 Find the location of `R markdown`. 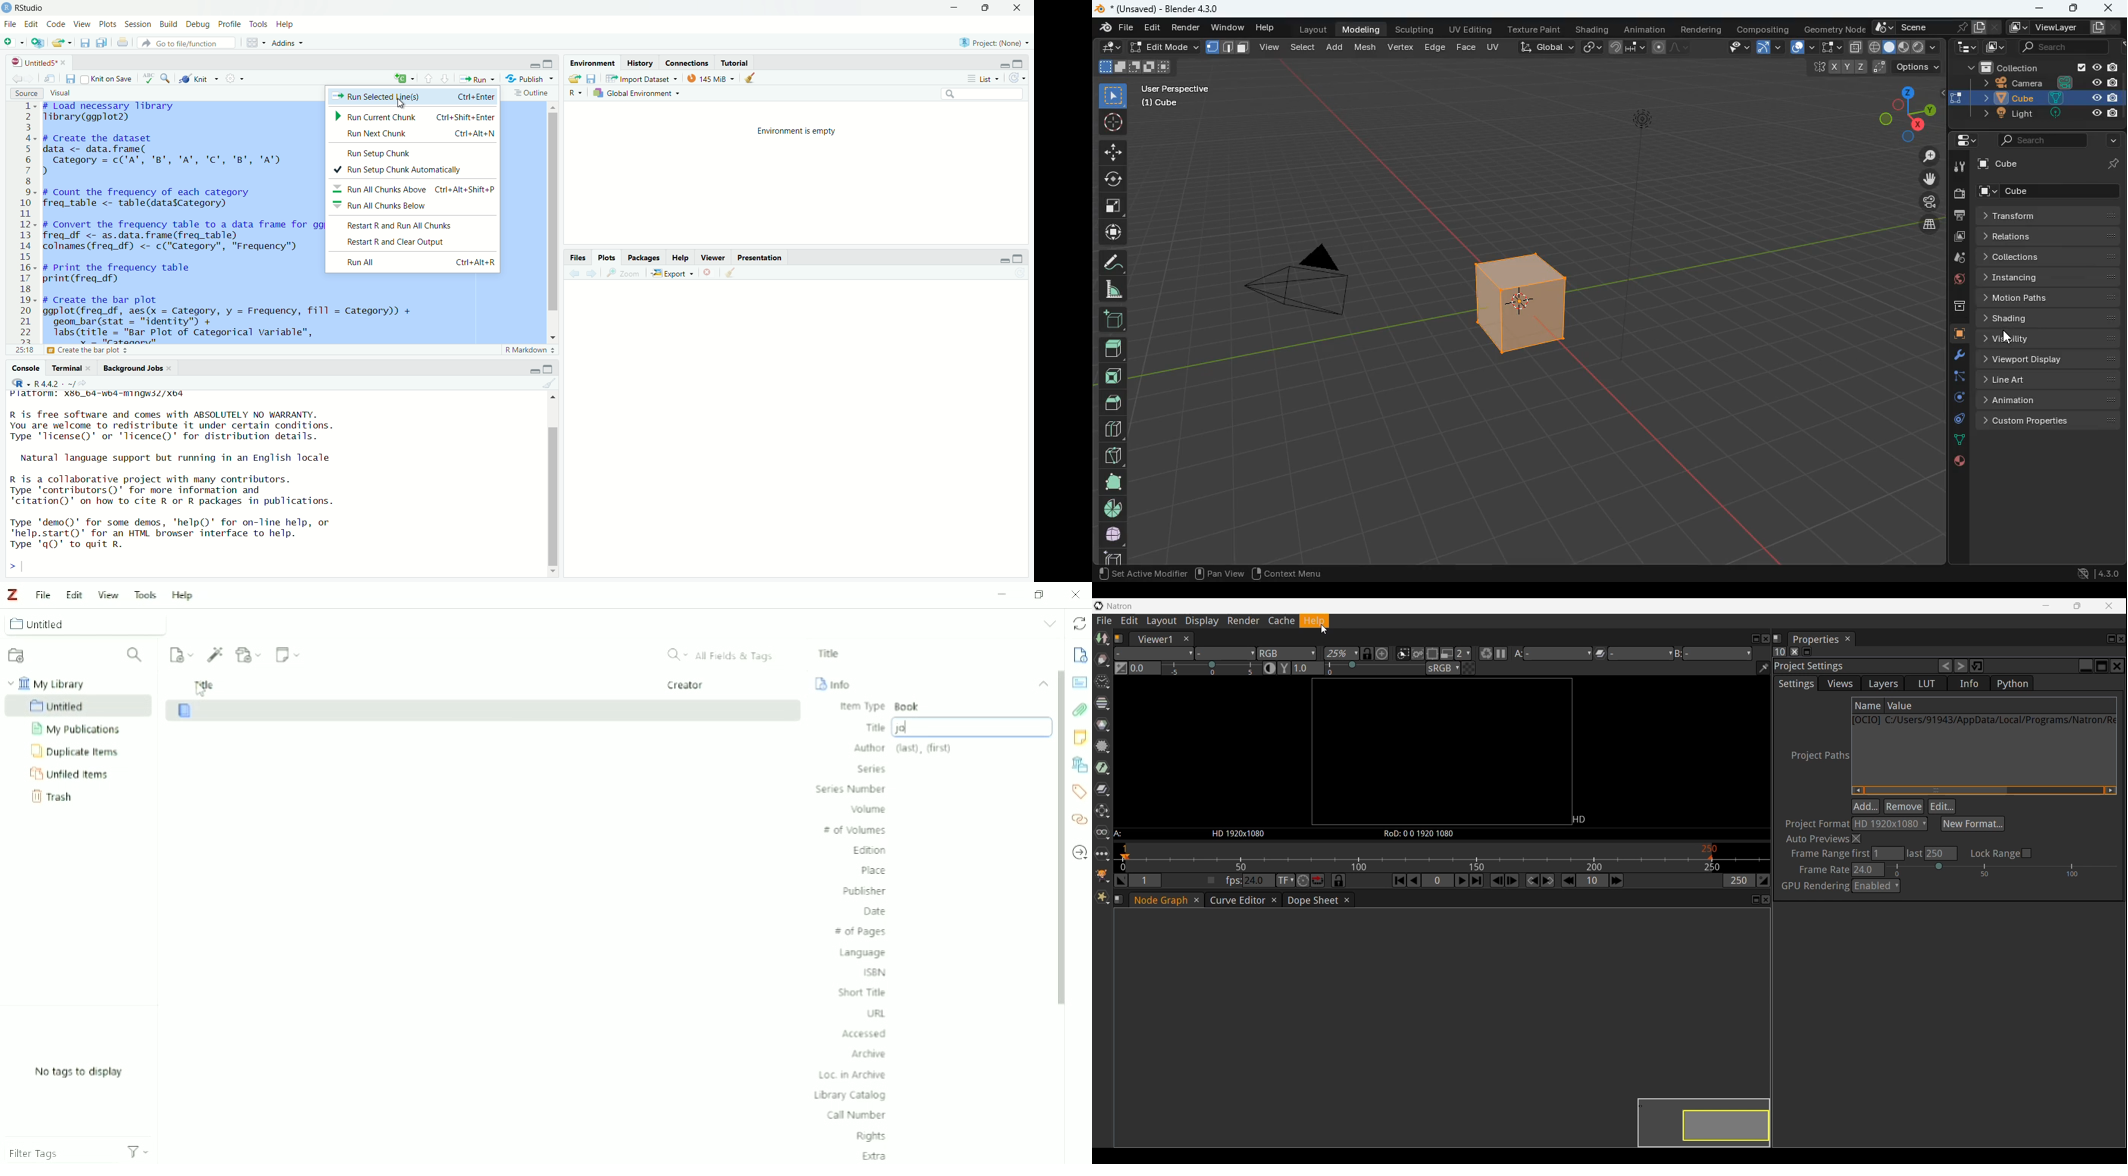

R markdown is located at coordinates (531, 350).